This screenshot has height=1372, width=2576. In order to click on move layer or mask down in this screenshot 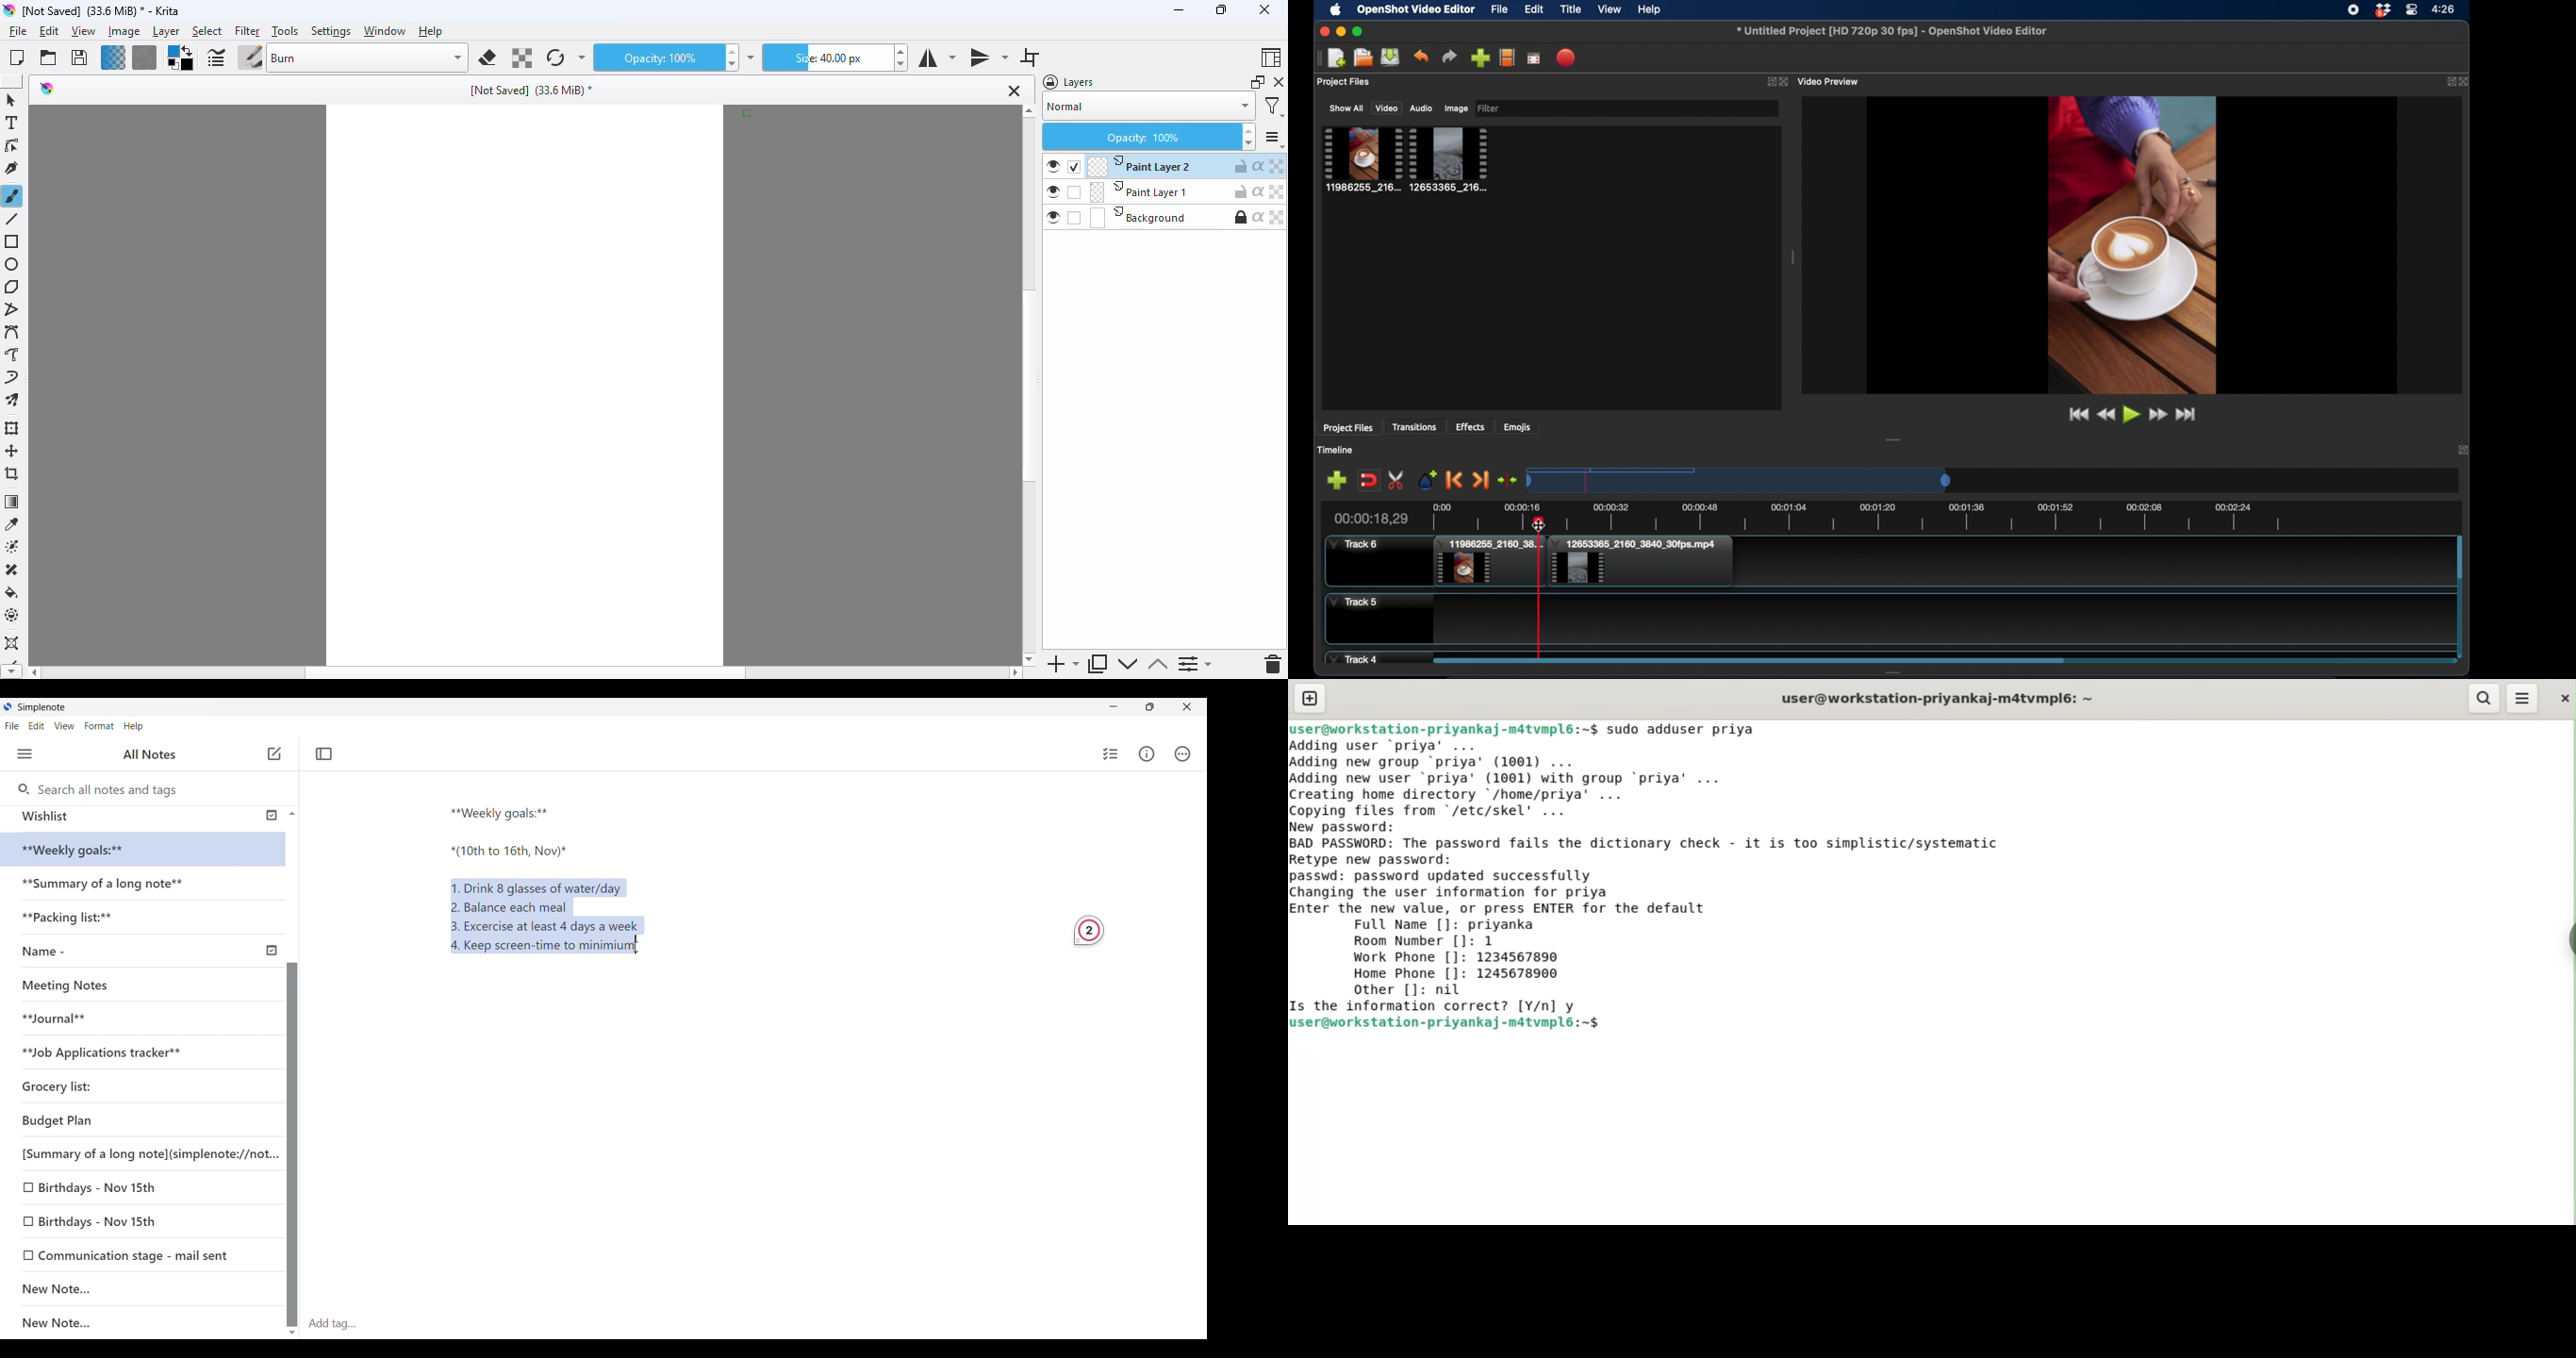, I will do `click(1126, 664)`.